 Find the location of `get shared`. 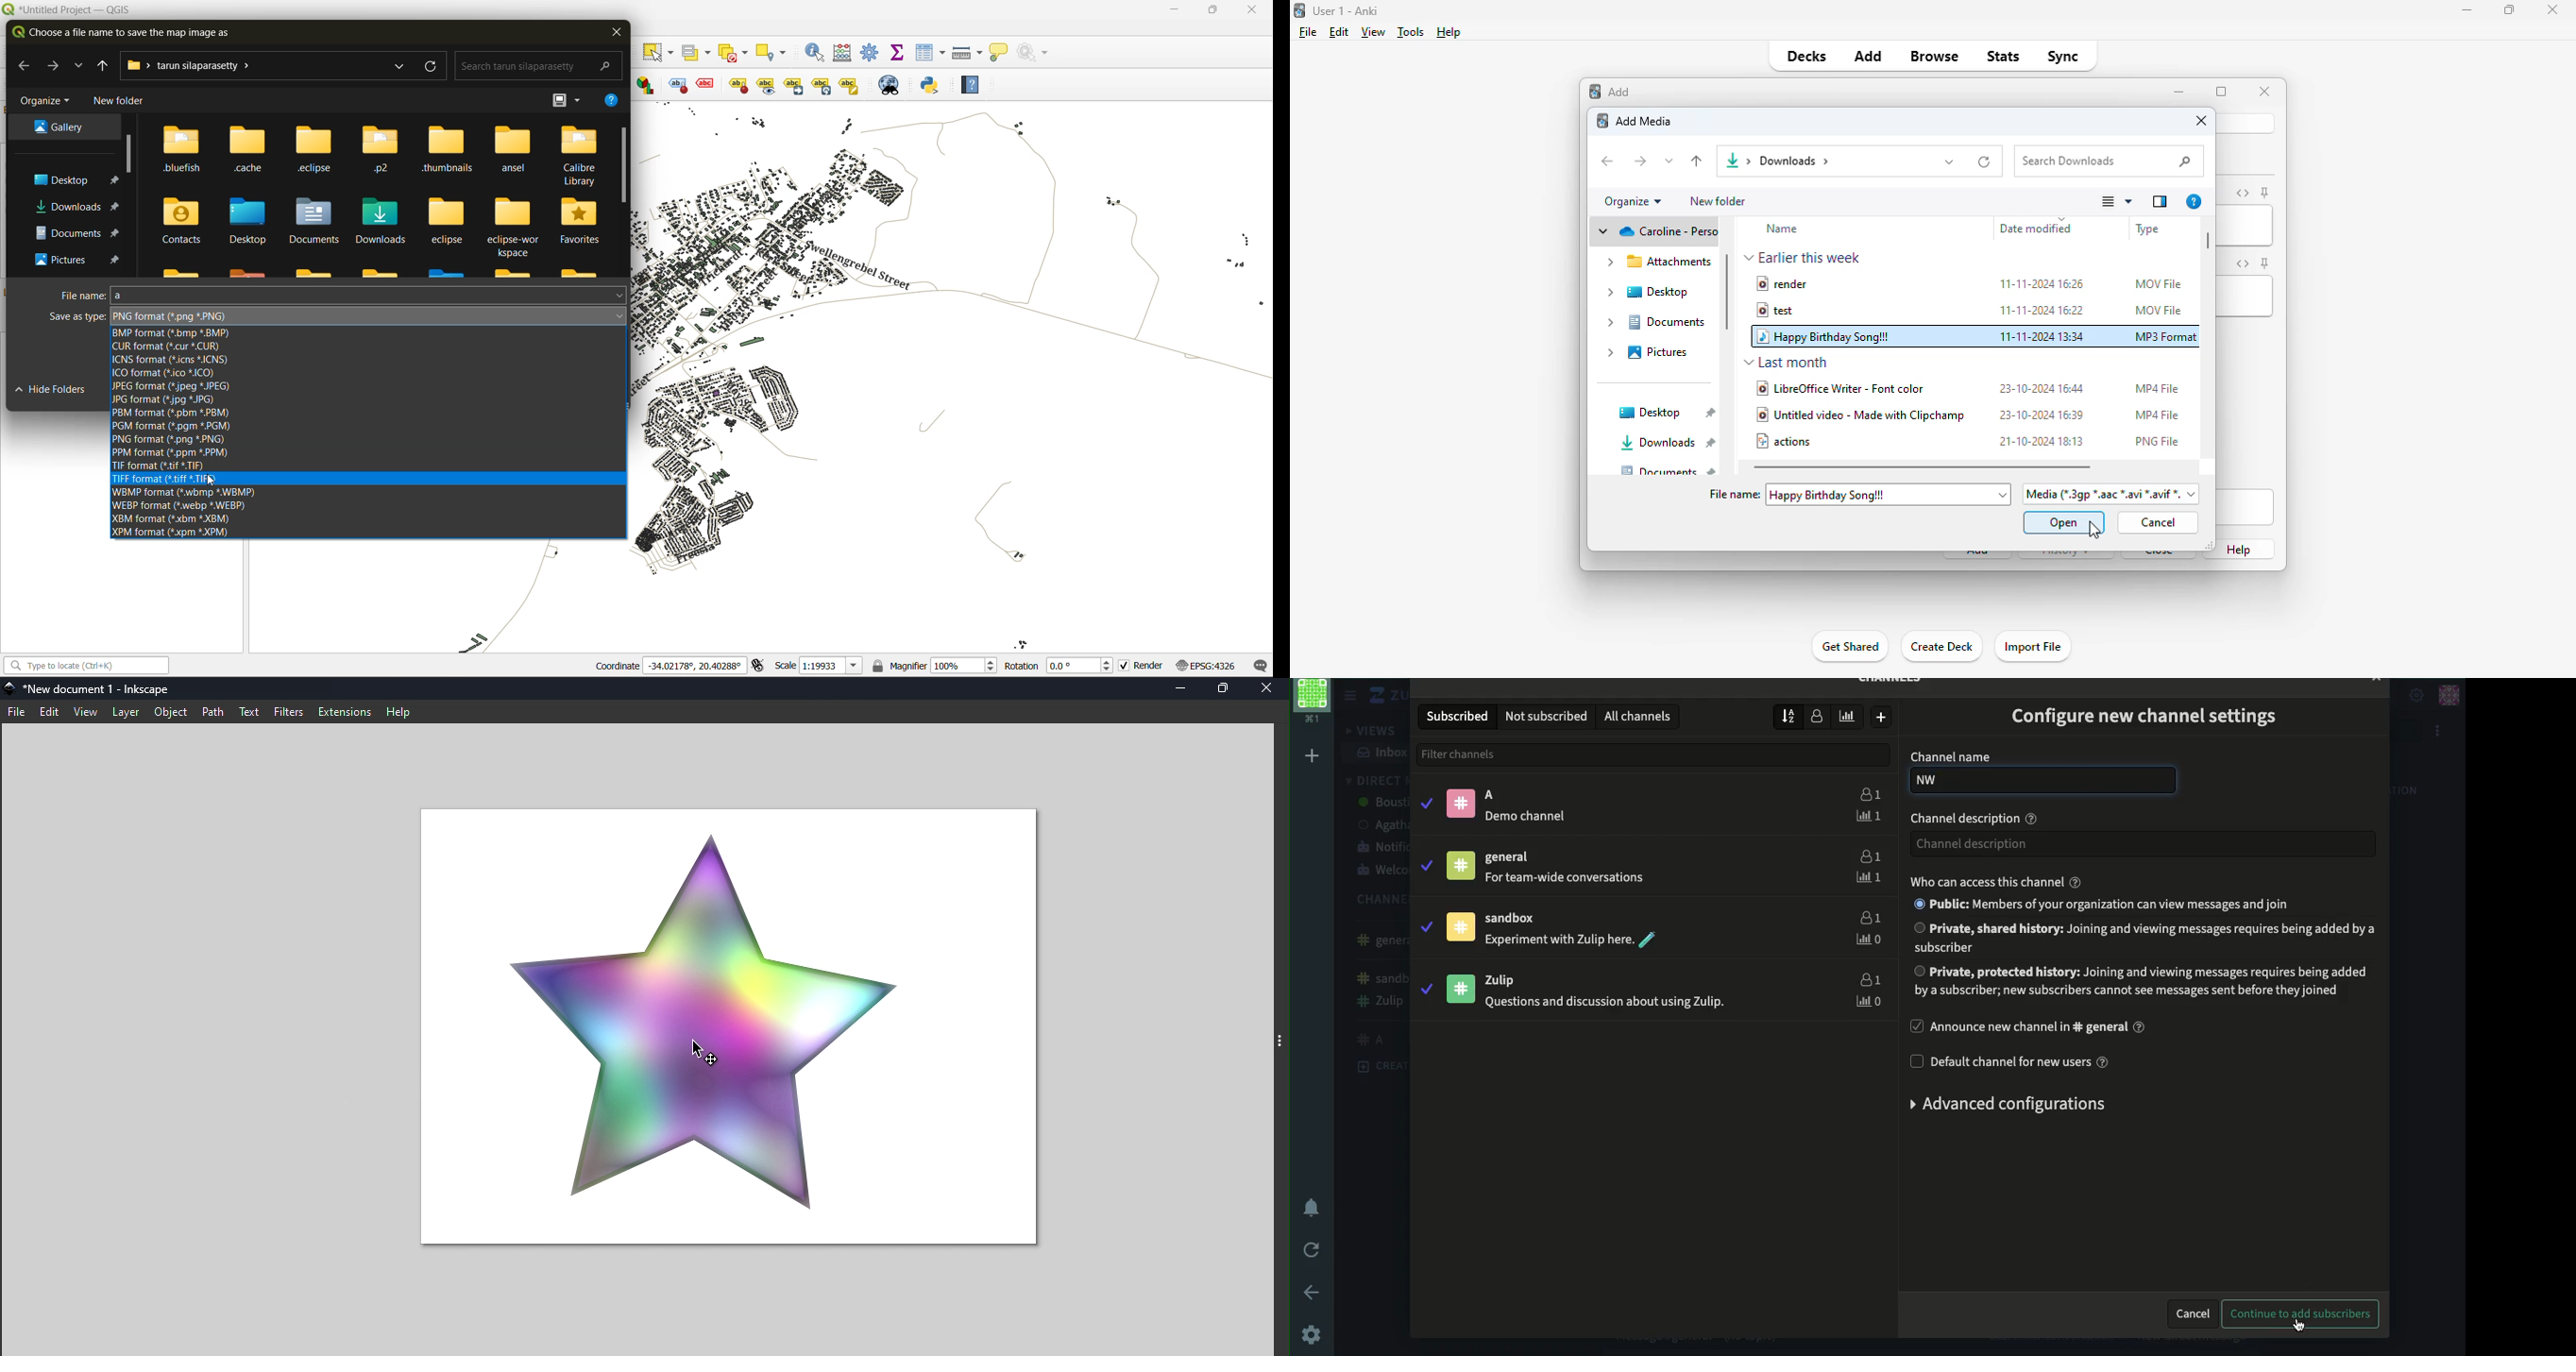

get shared is located at coordinates (1849, 647).